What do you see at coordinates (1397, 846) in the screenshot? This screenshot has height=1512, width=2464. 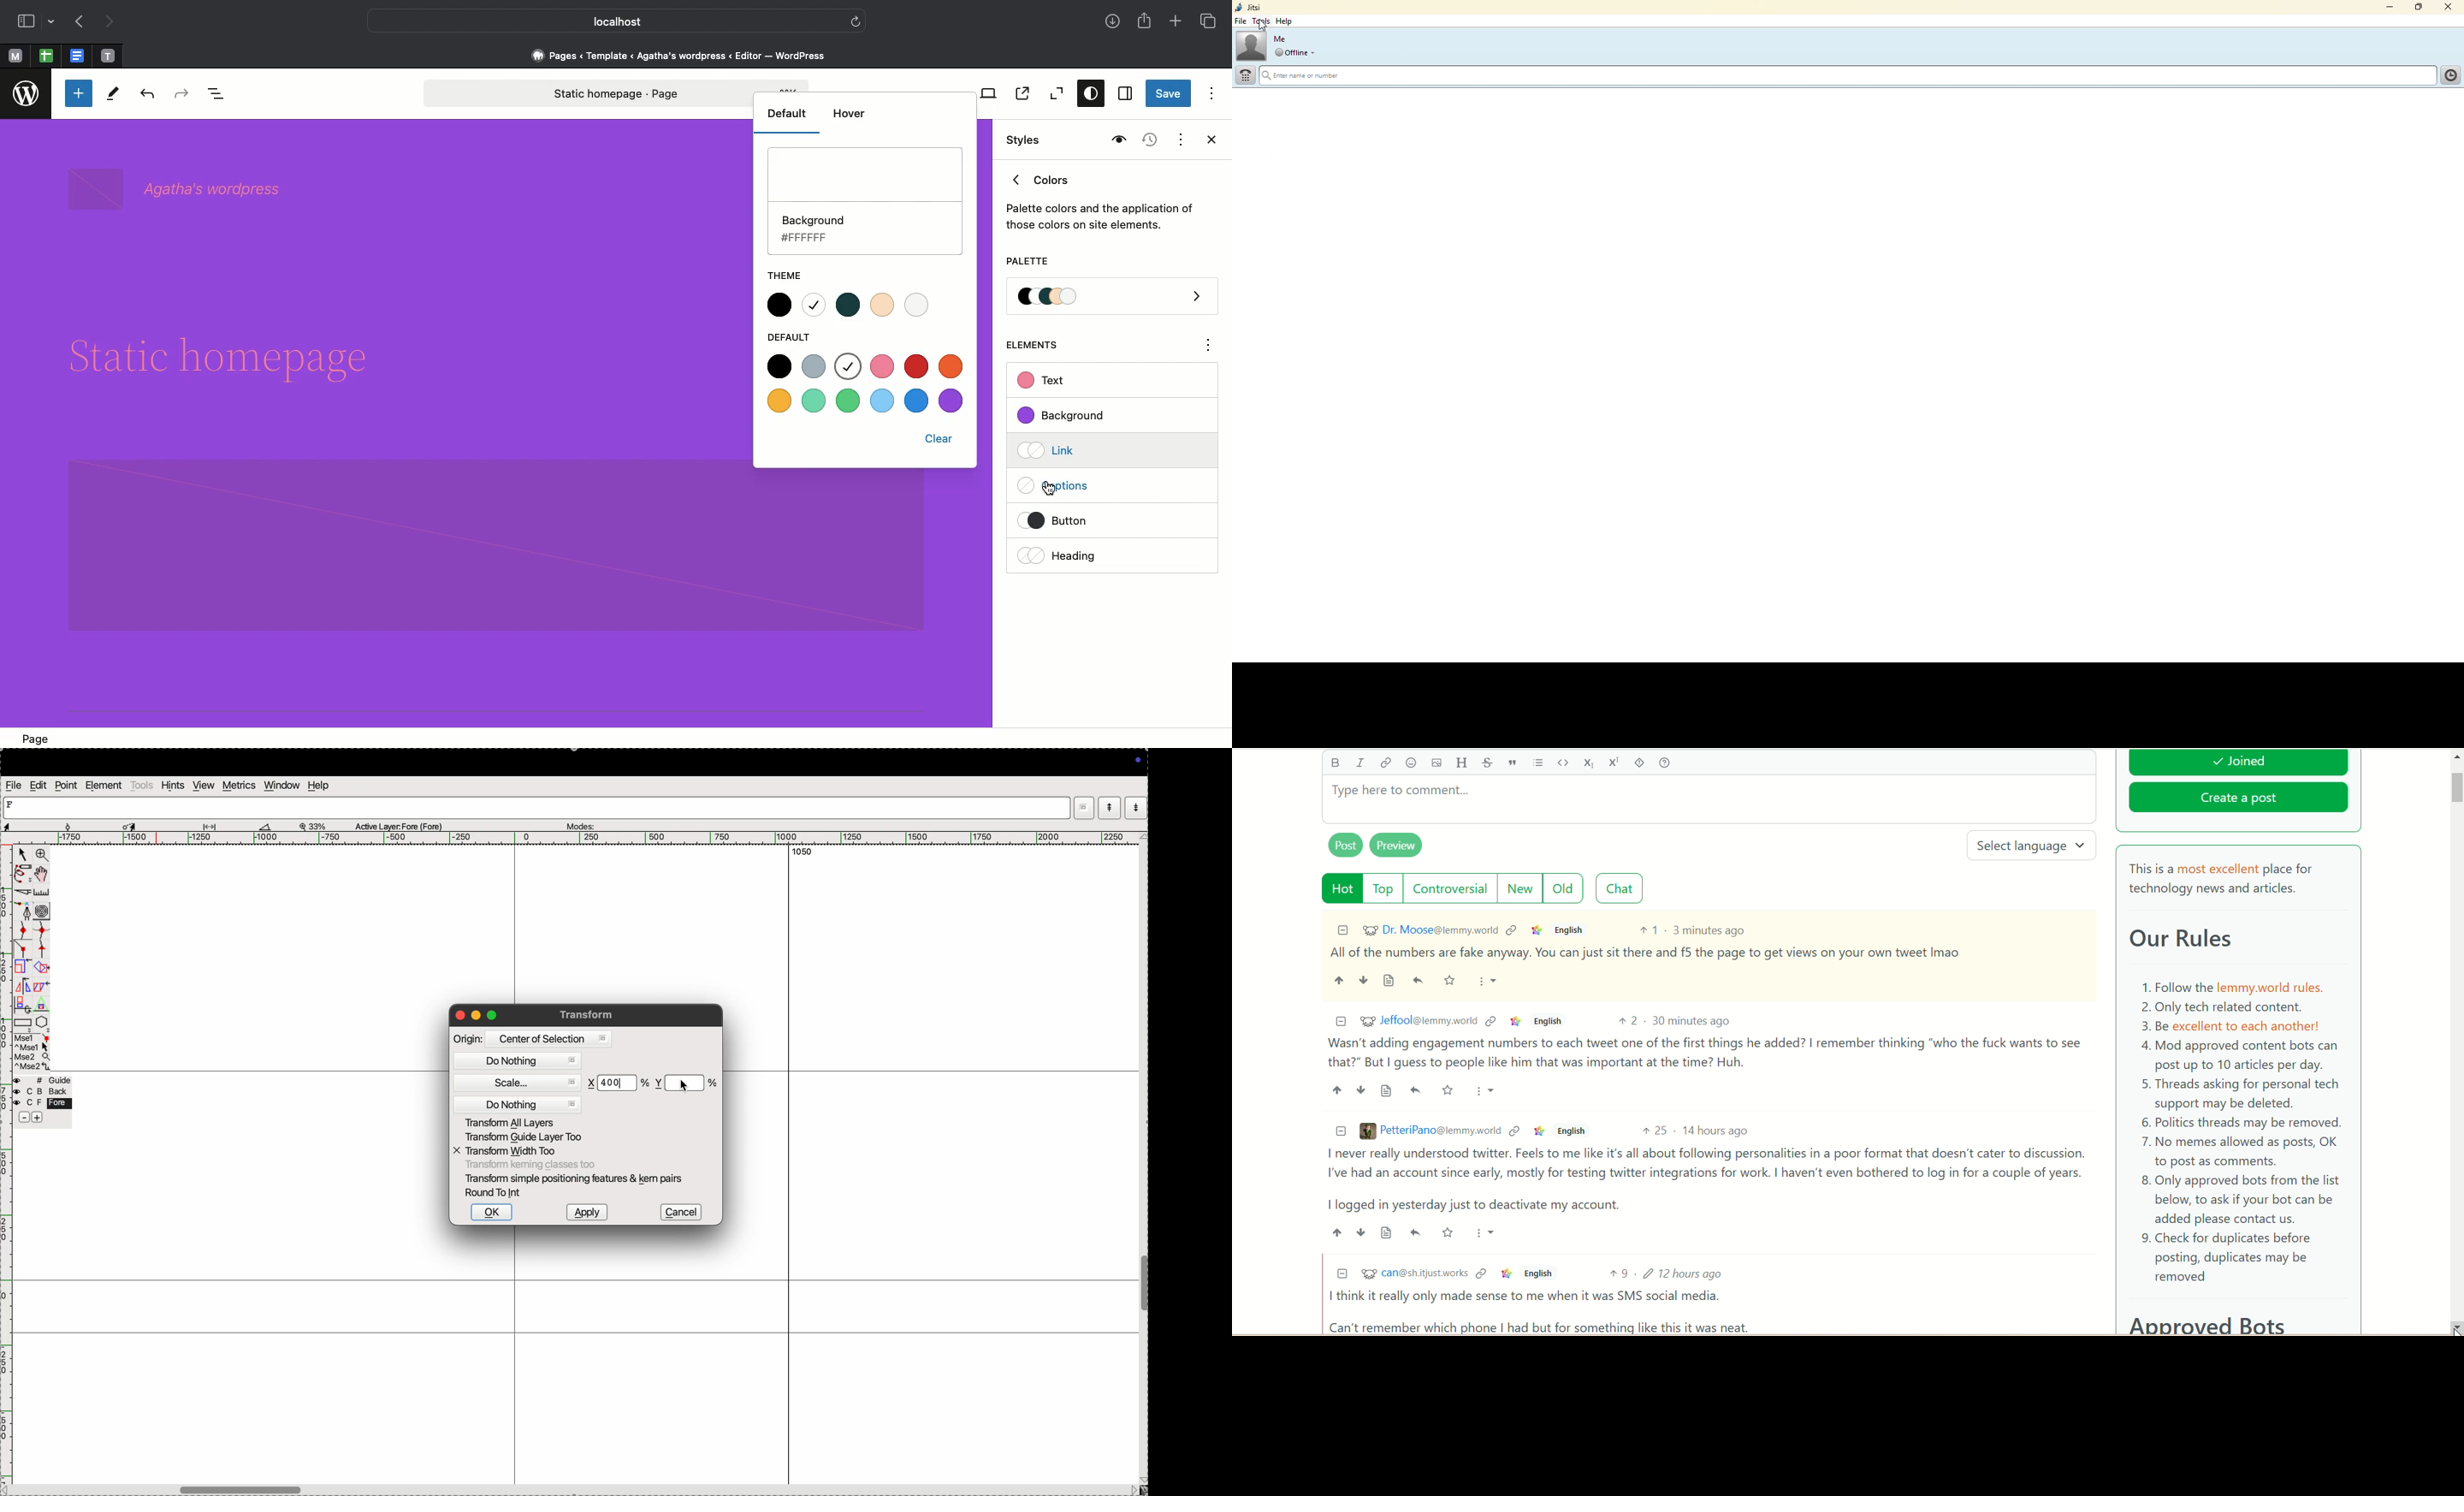 I see `preview` at bounding box center [1397, 846].